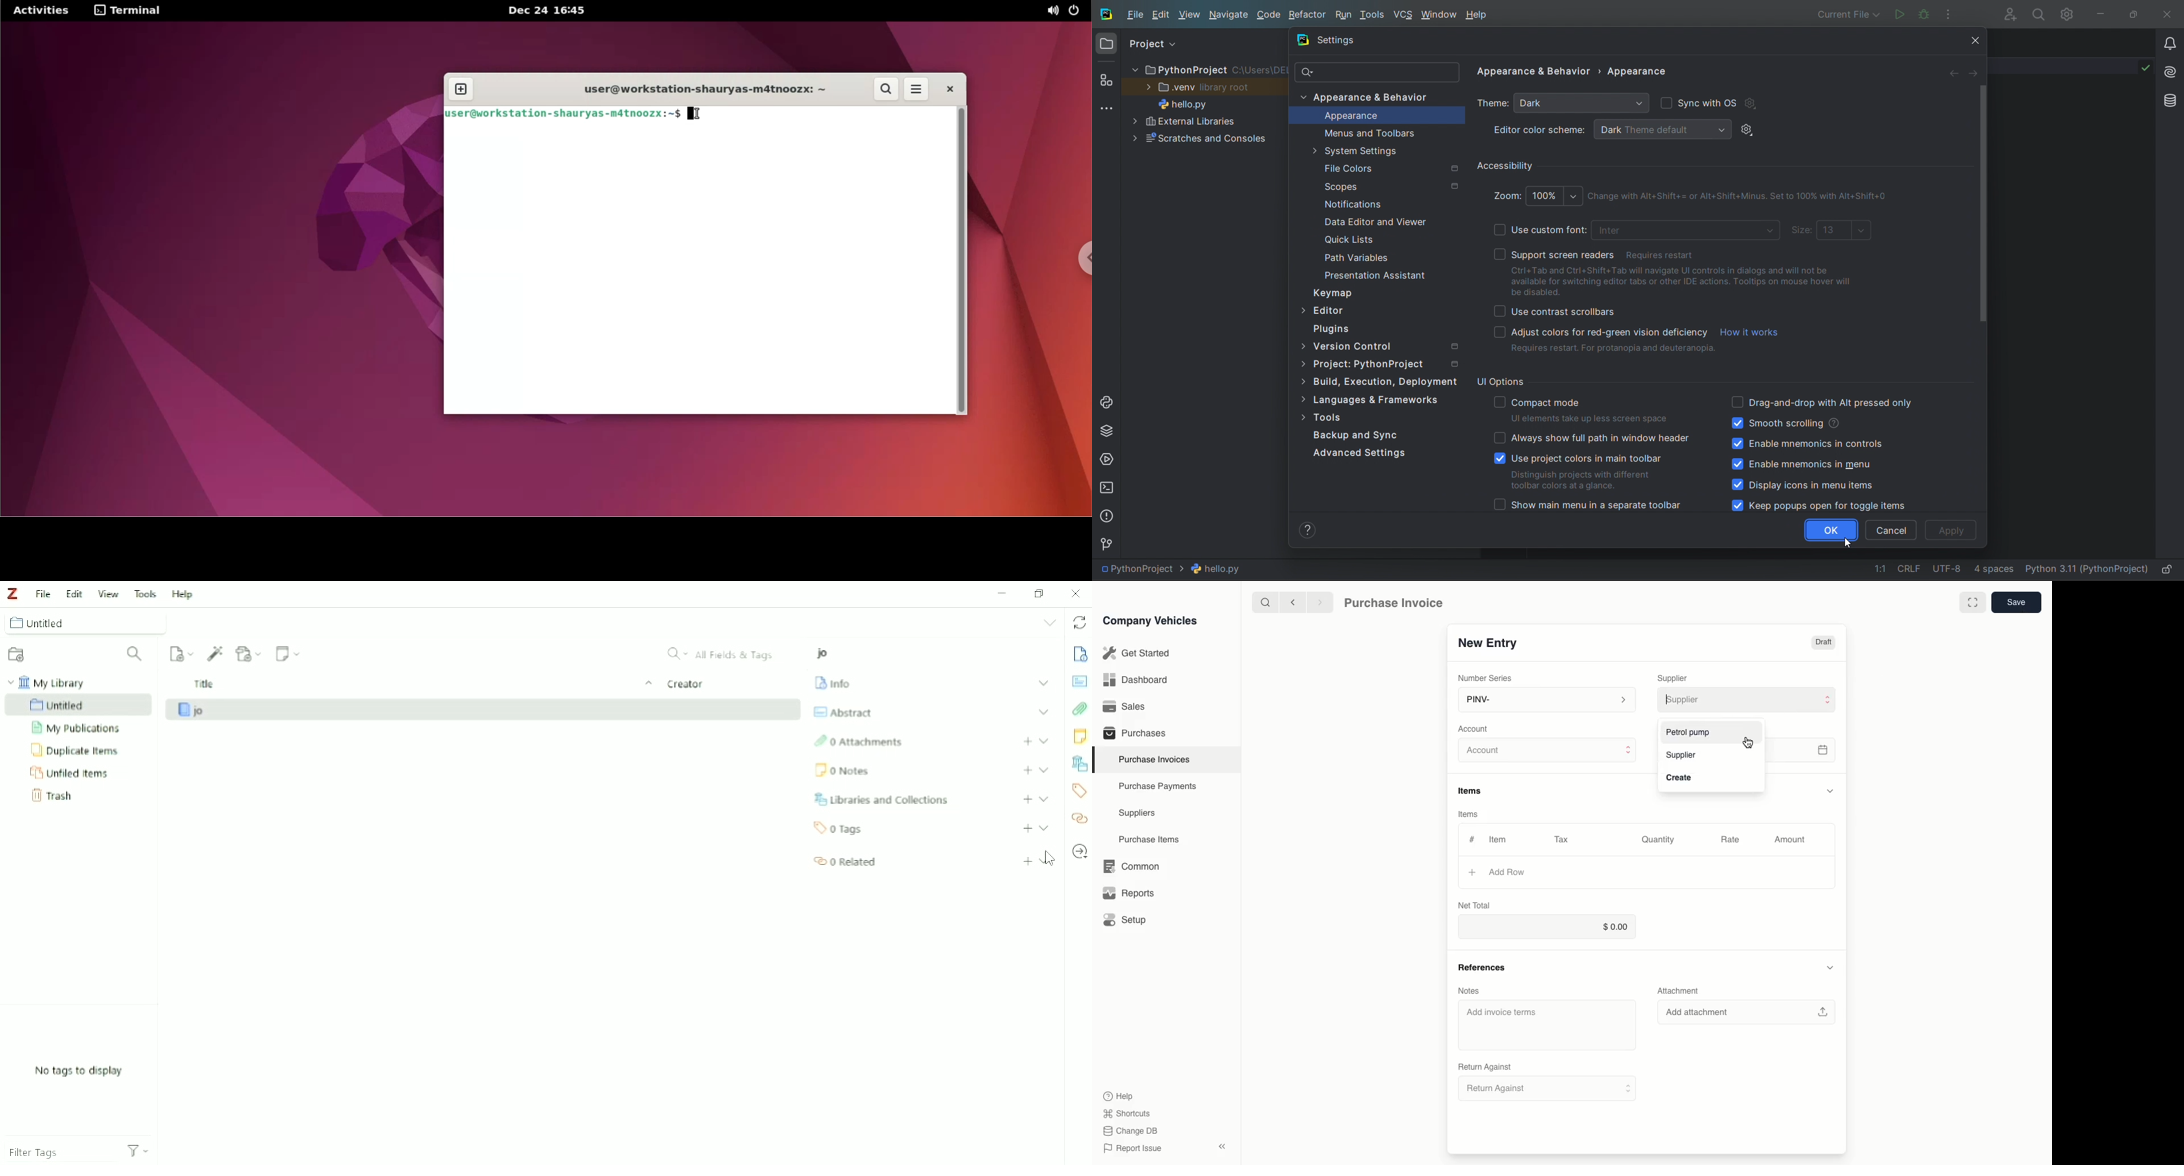  I want to click on File Colors, so click(1374, 169).